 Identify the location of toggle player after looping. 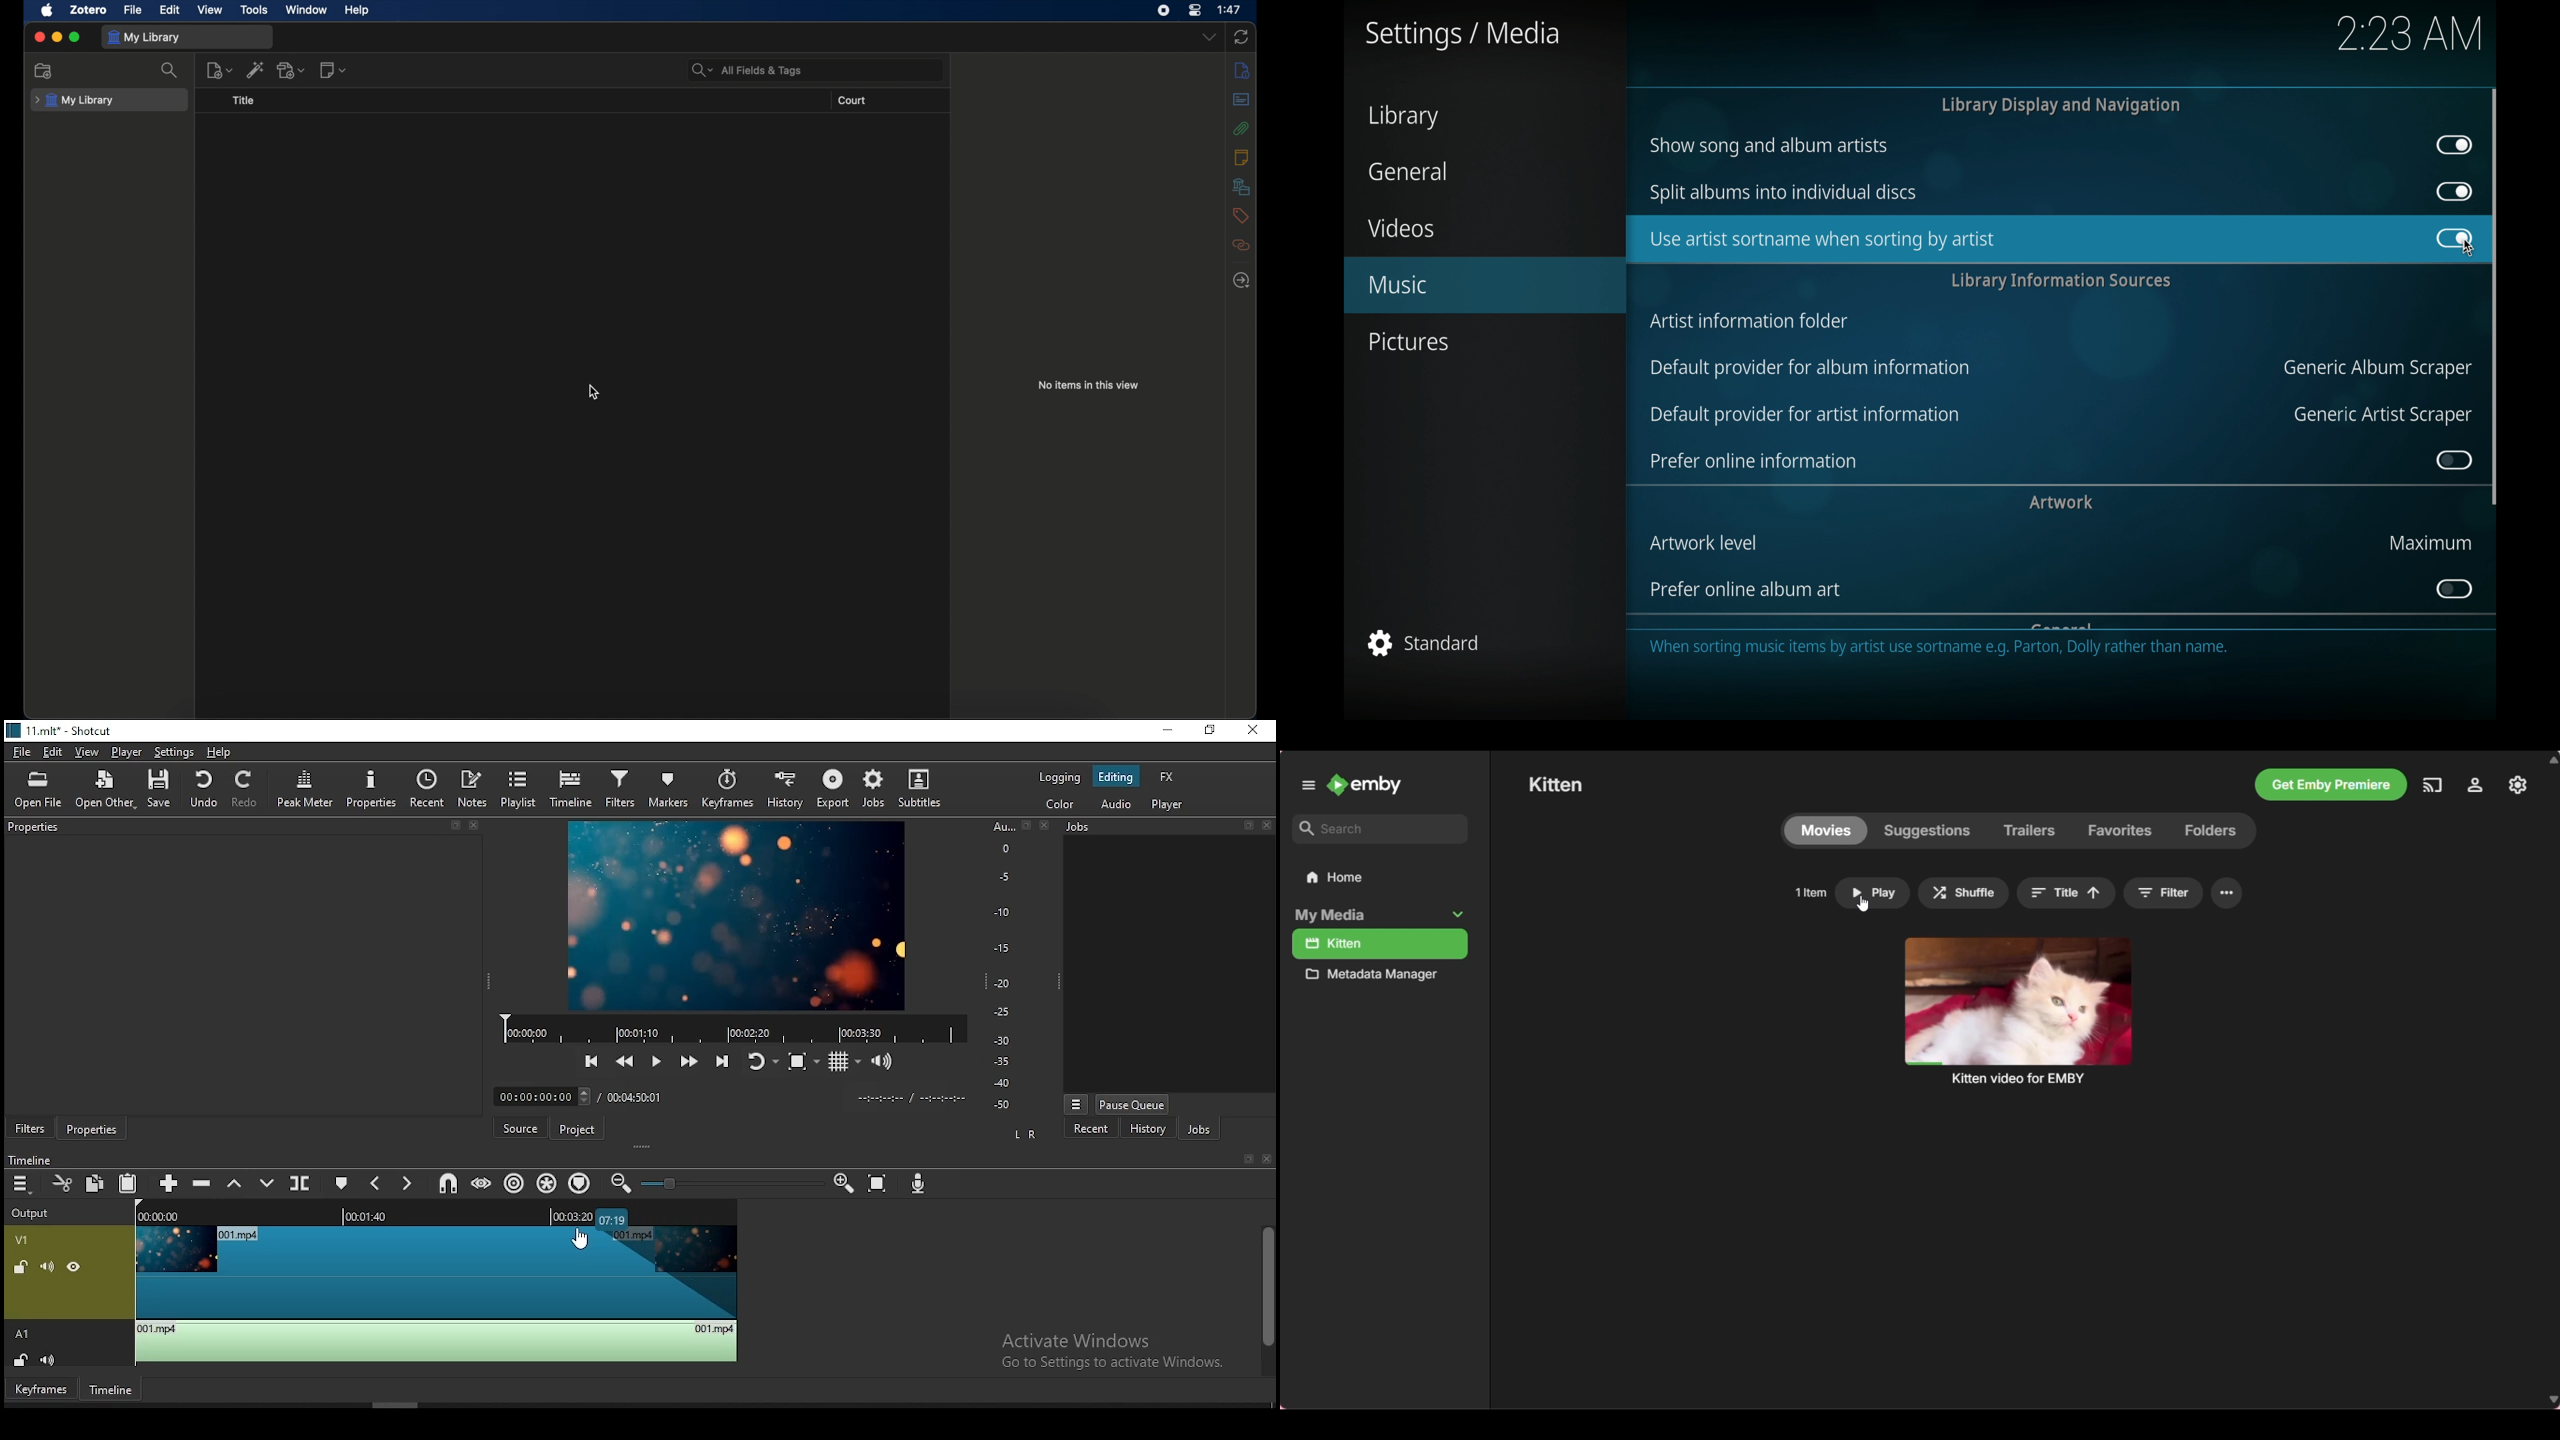
(761, 1062).